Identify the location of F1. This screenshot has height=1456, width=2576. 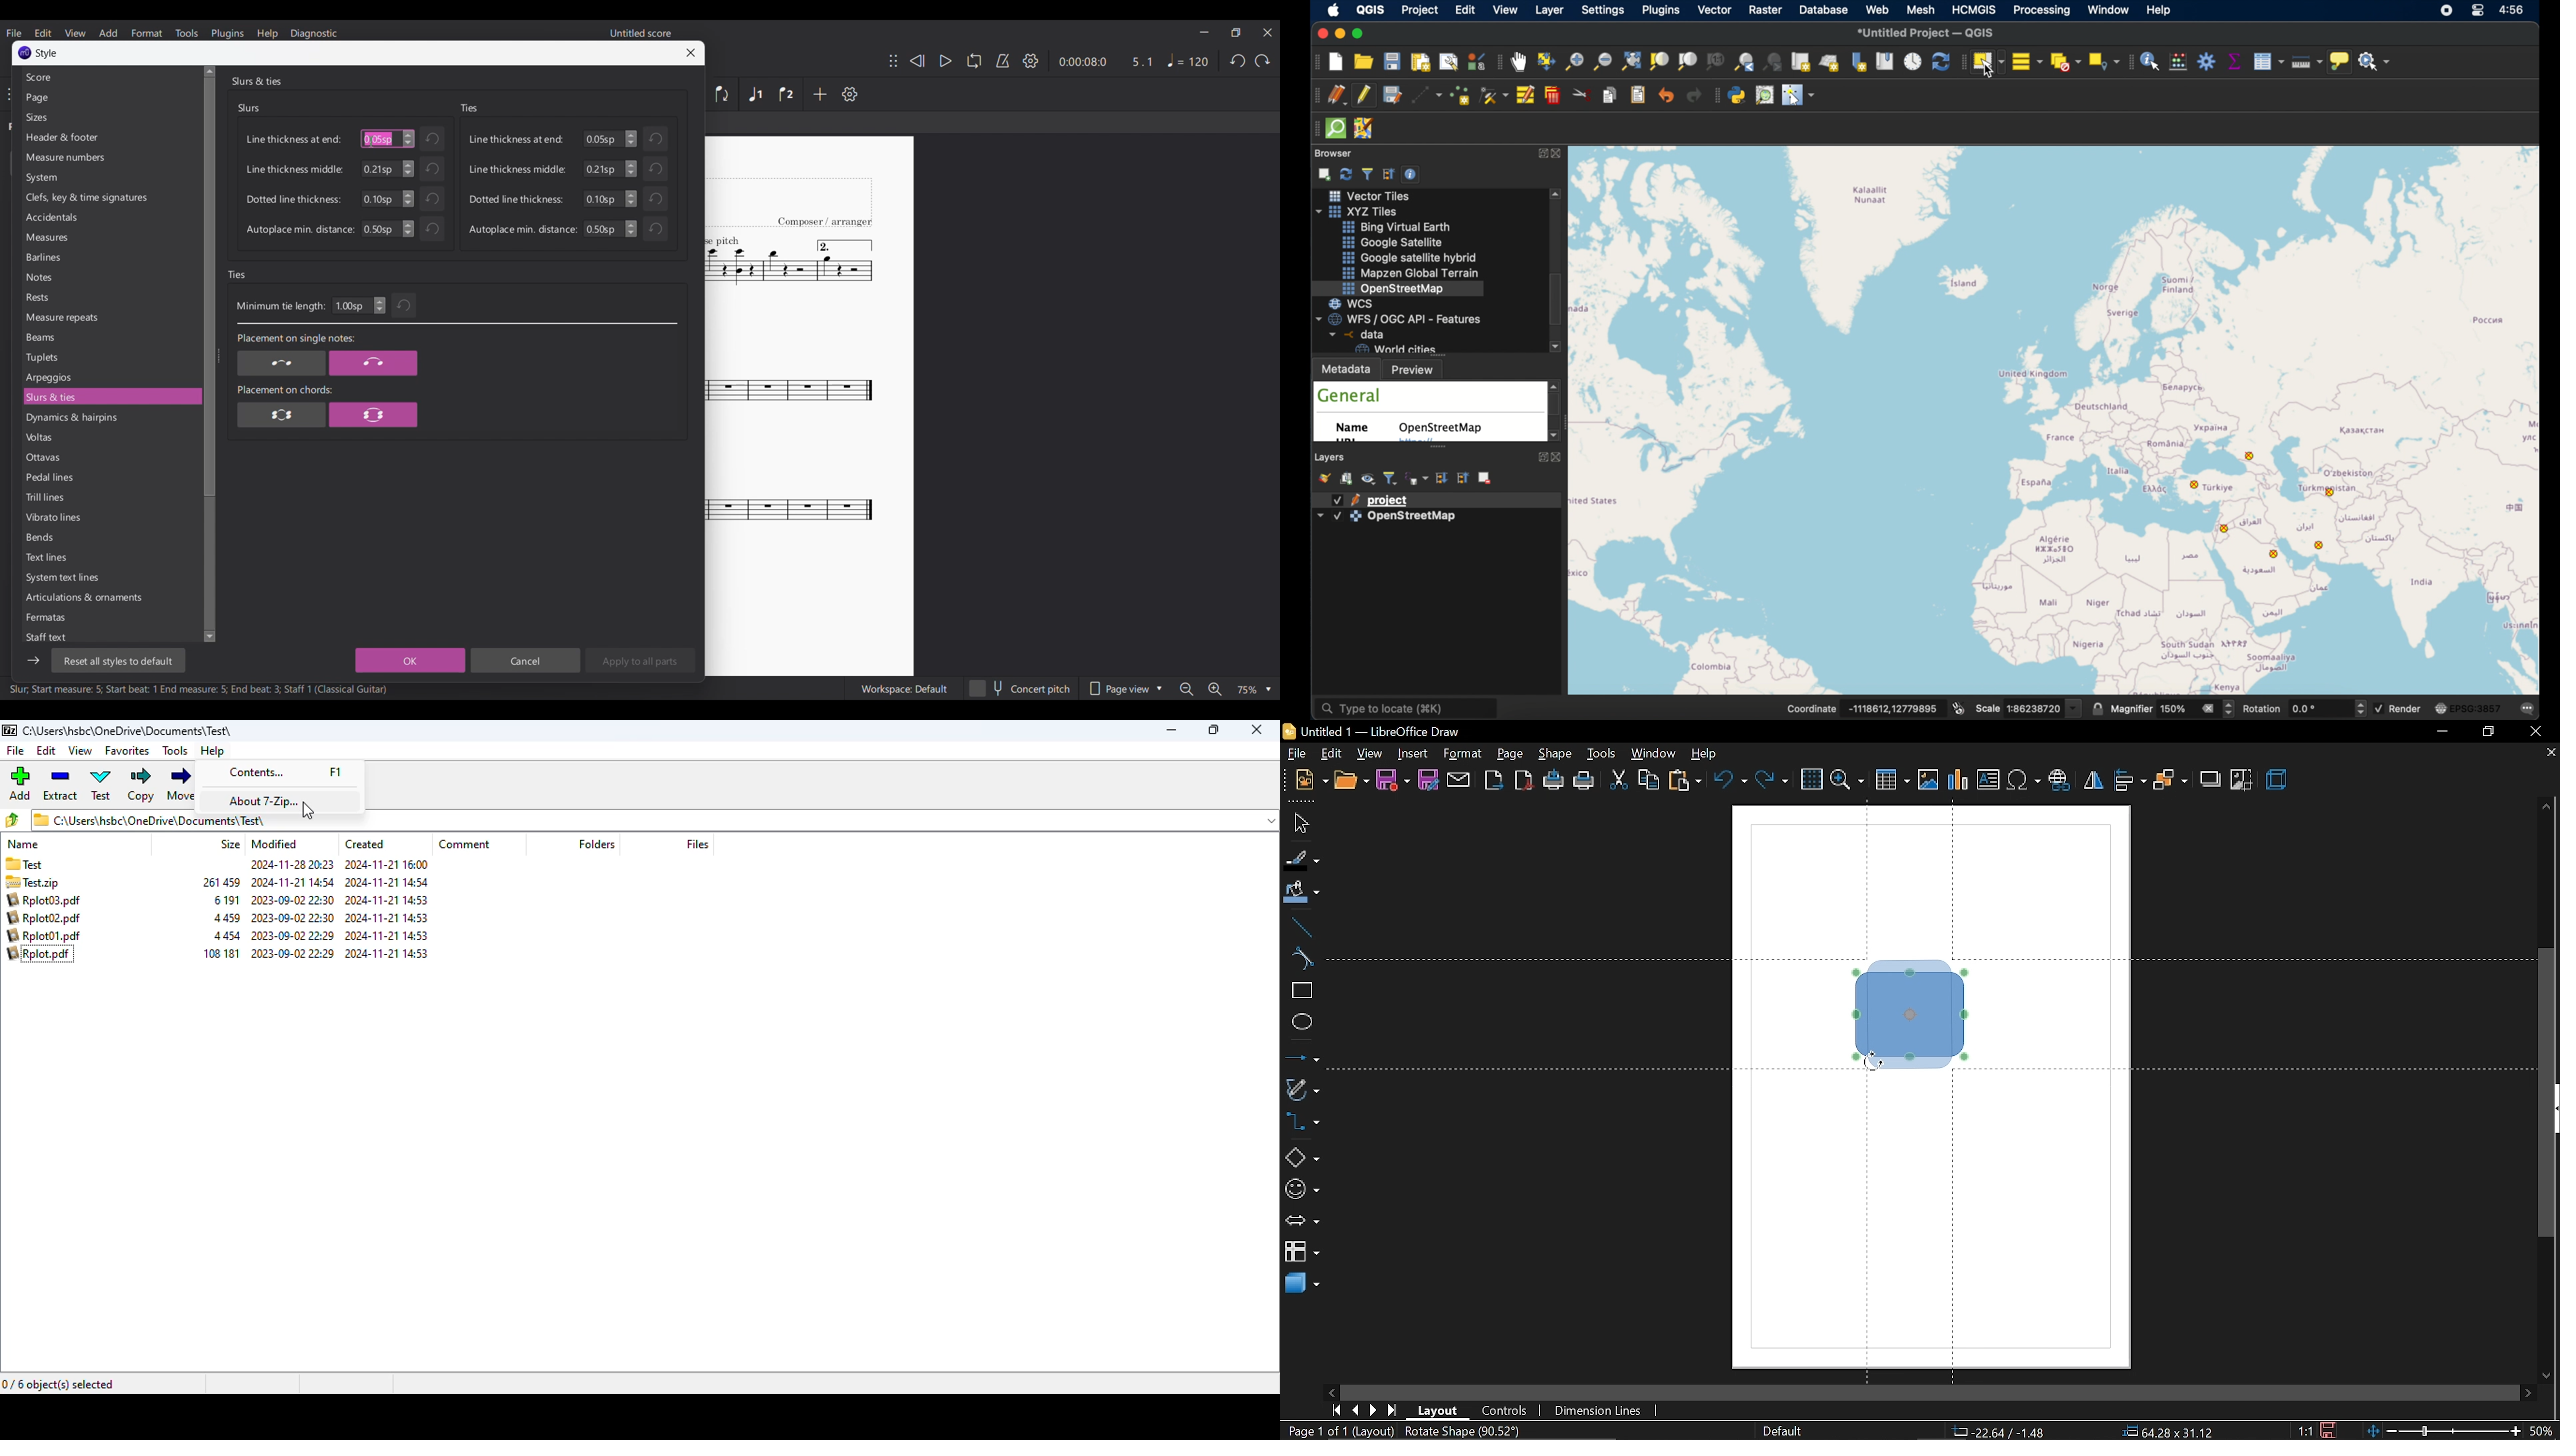
(345, 772).